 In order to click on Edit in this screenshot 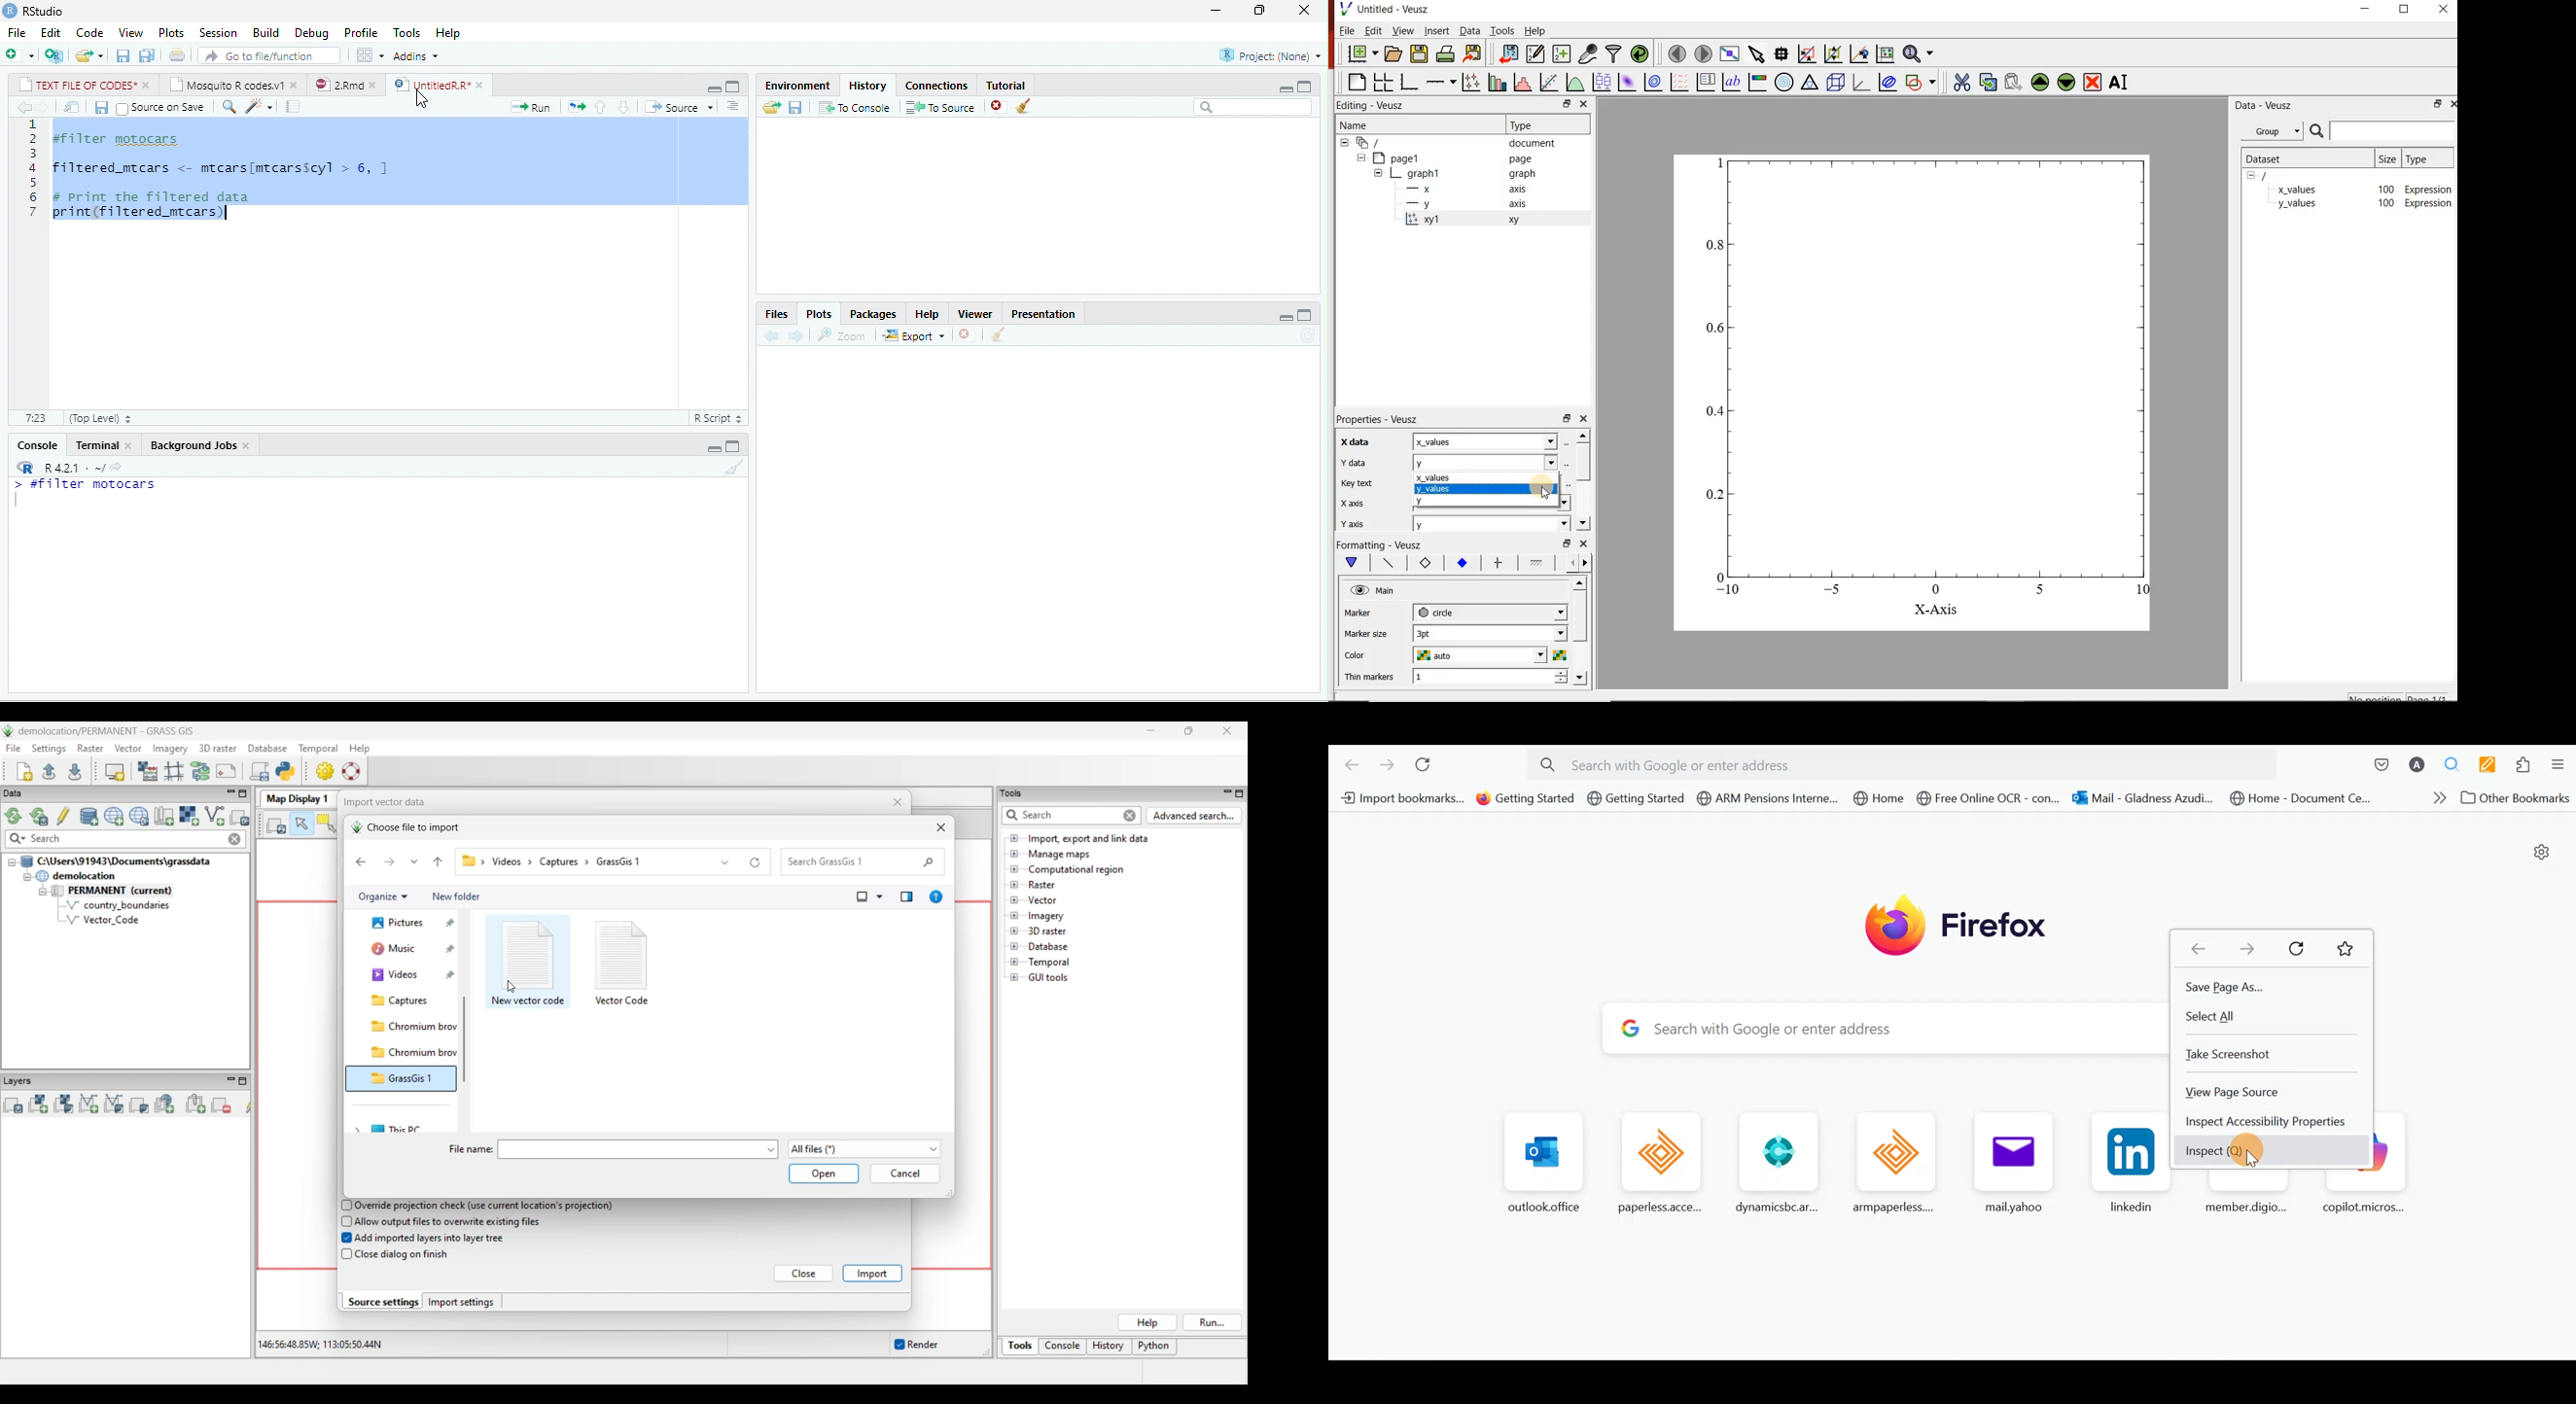, I will do `click(51, 32)`.